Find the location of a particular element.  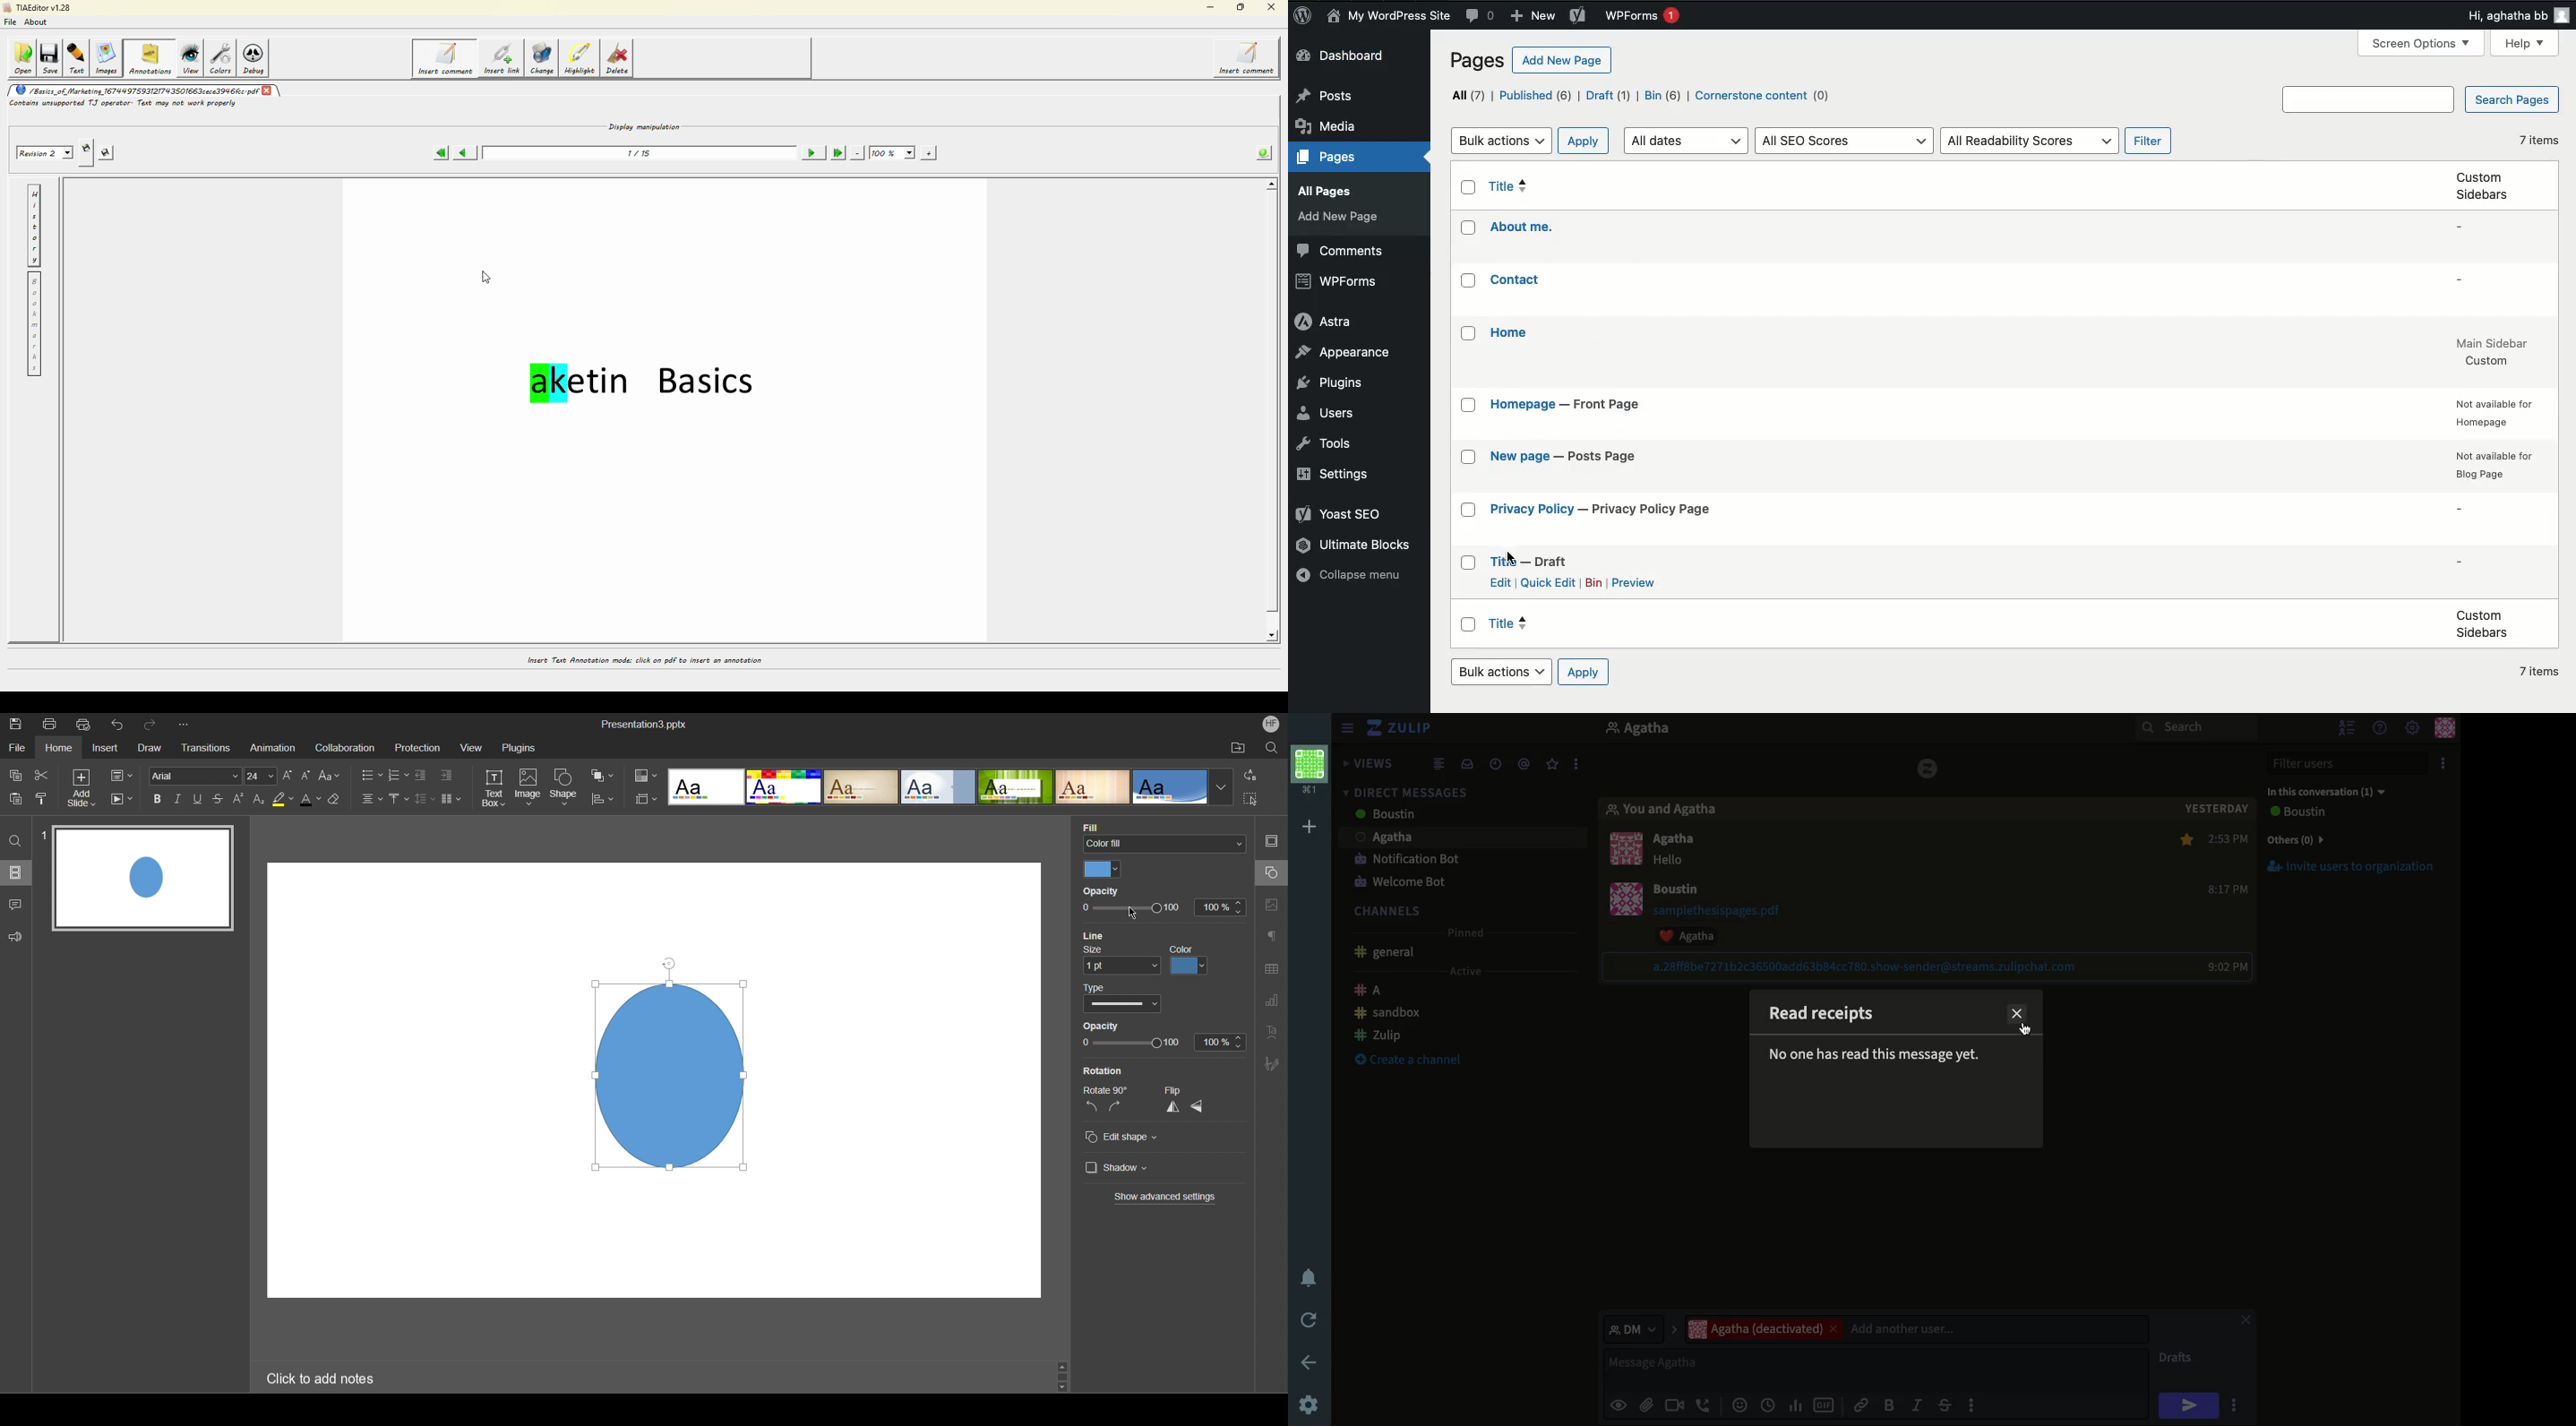

Checkbox is located at coordinates (1471, 458).